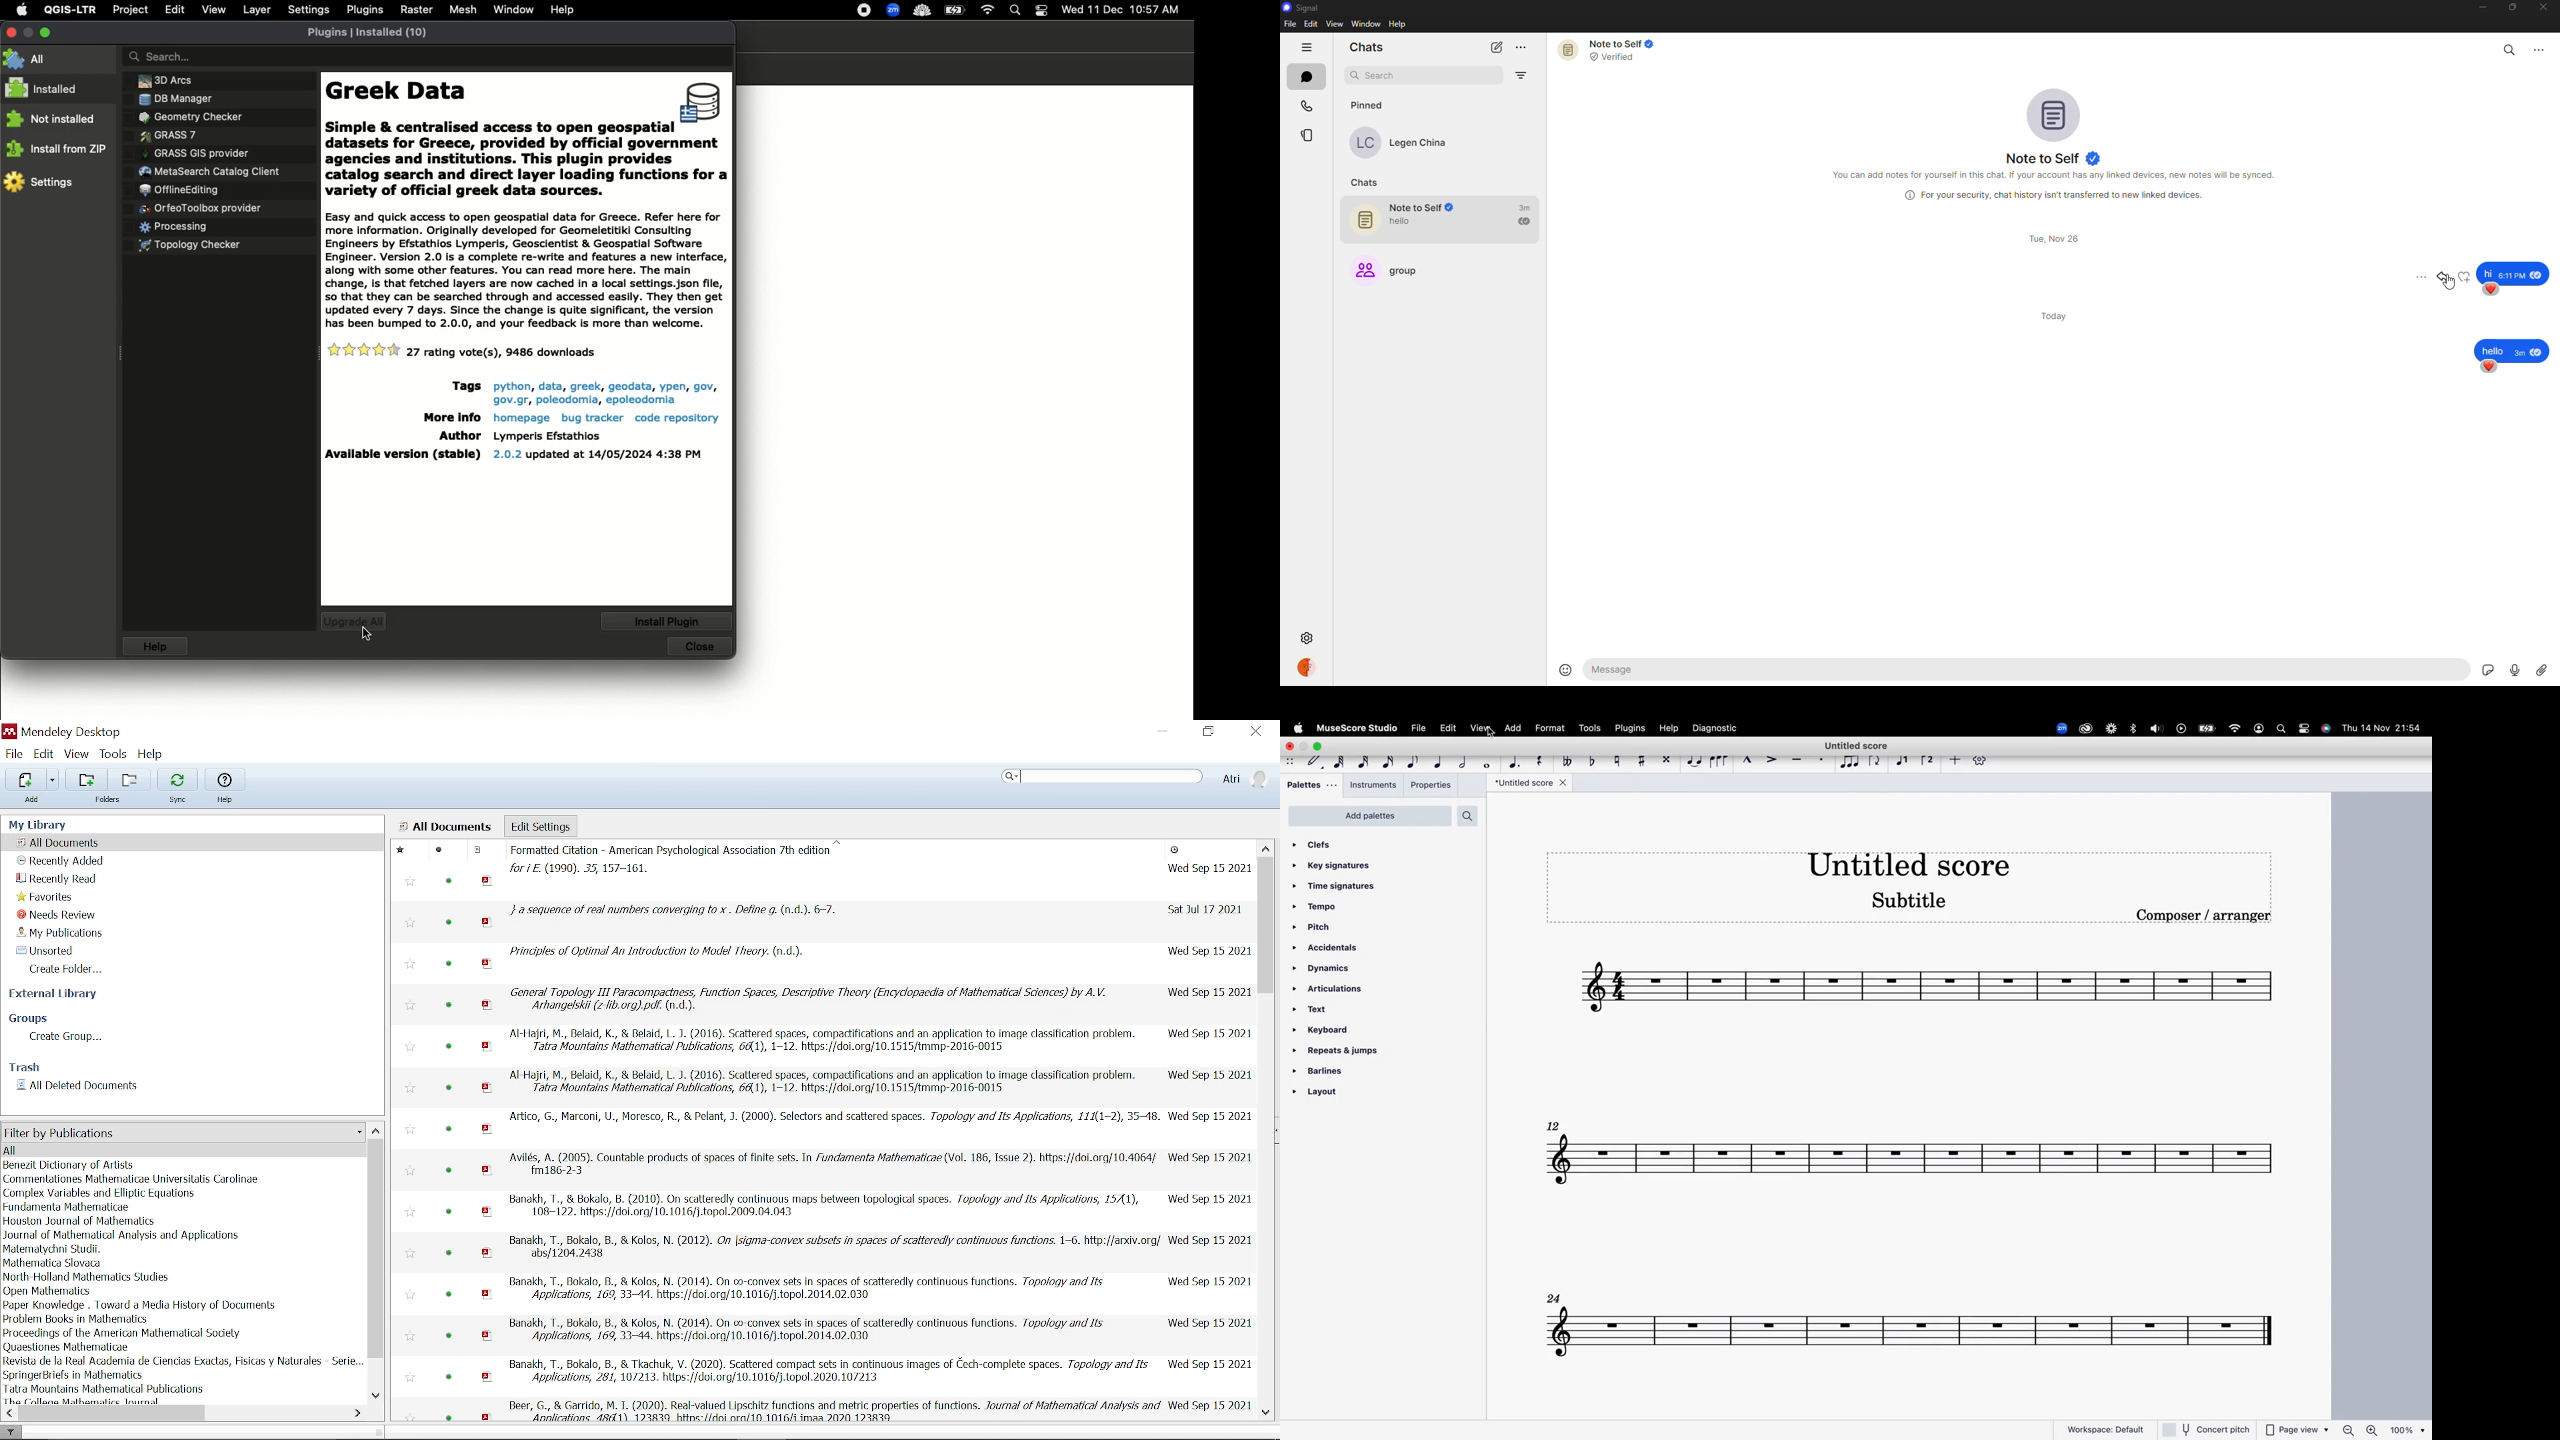 This screenshot has height=1456, width=2576. I want to click on format, so click(1549, 729).